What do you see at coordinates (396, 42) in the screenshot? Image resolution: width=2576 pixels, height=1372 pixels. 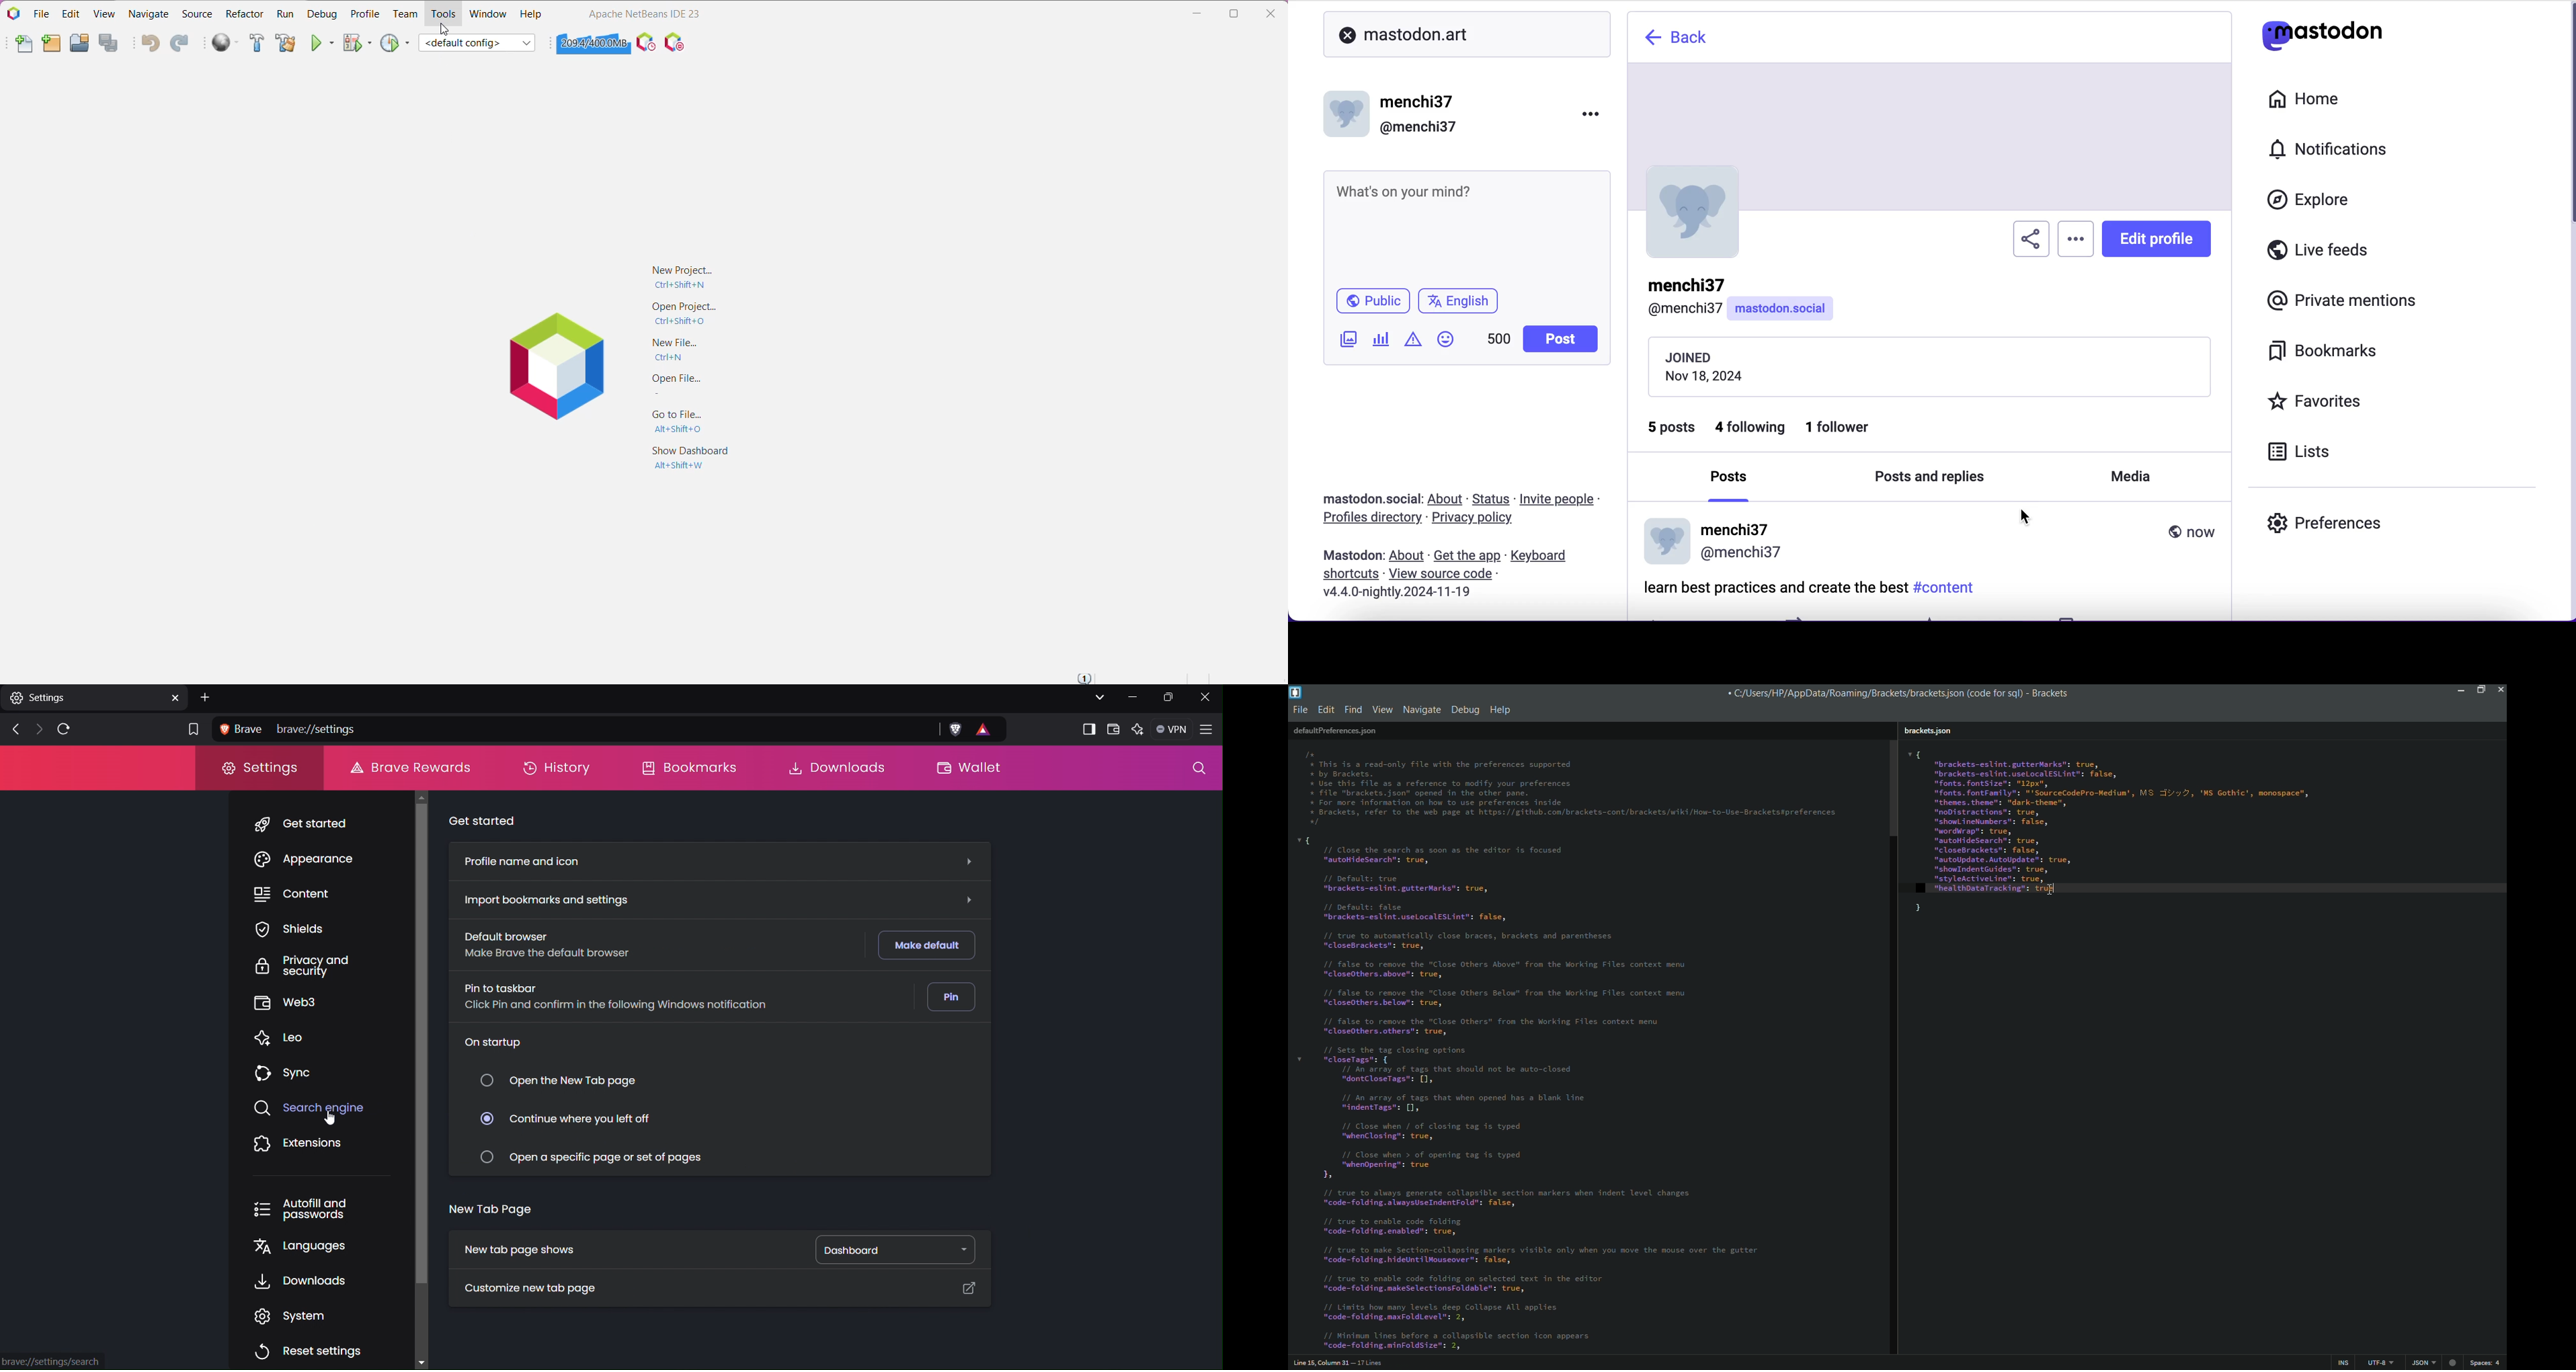 I see `Profile Project` at bounding box center [396, 42].